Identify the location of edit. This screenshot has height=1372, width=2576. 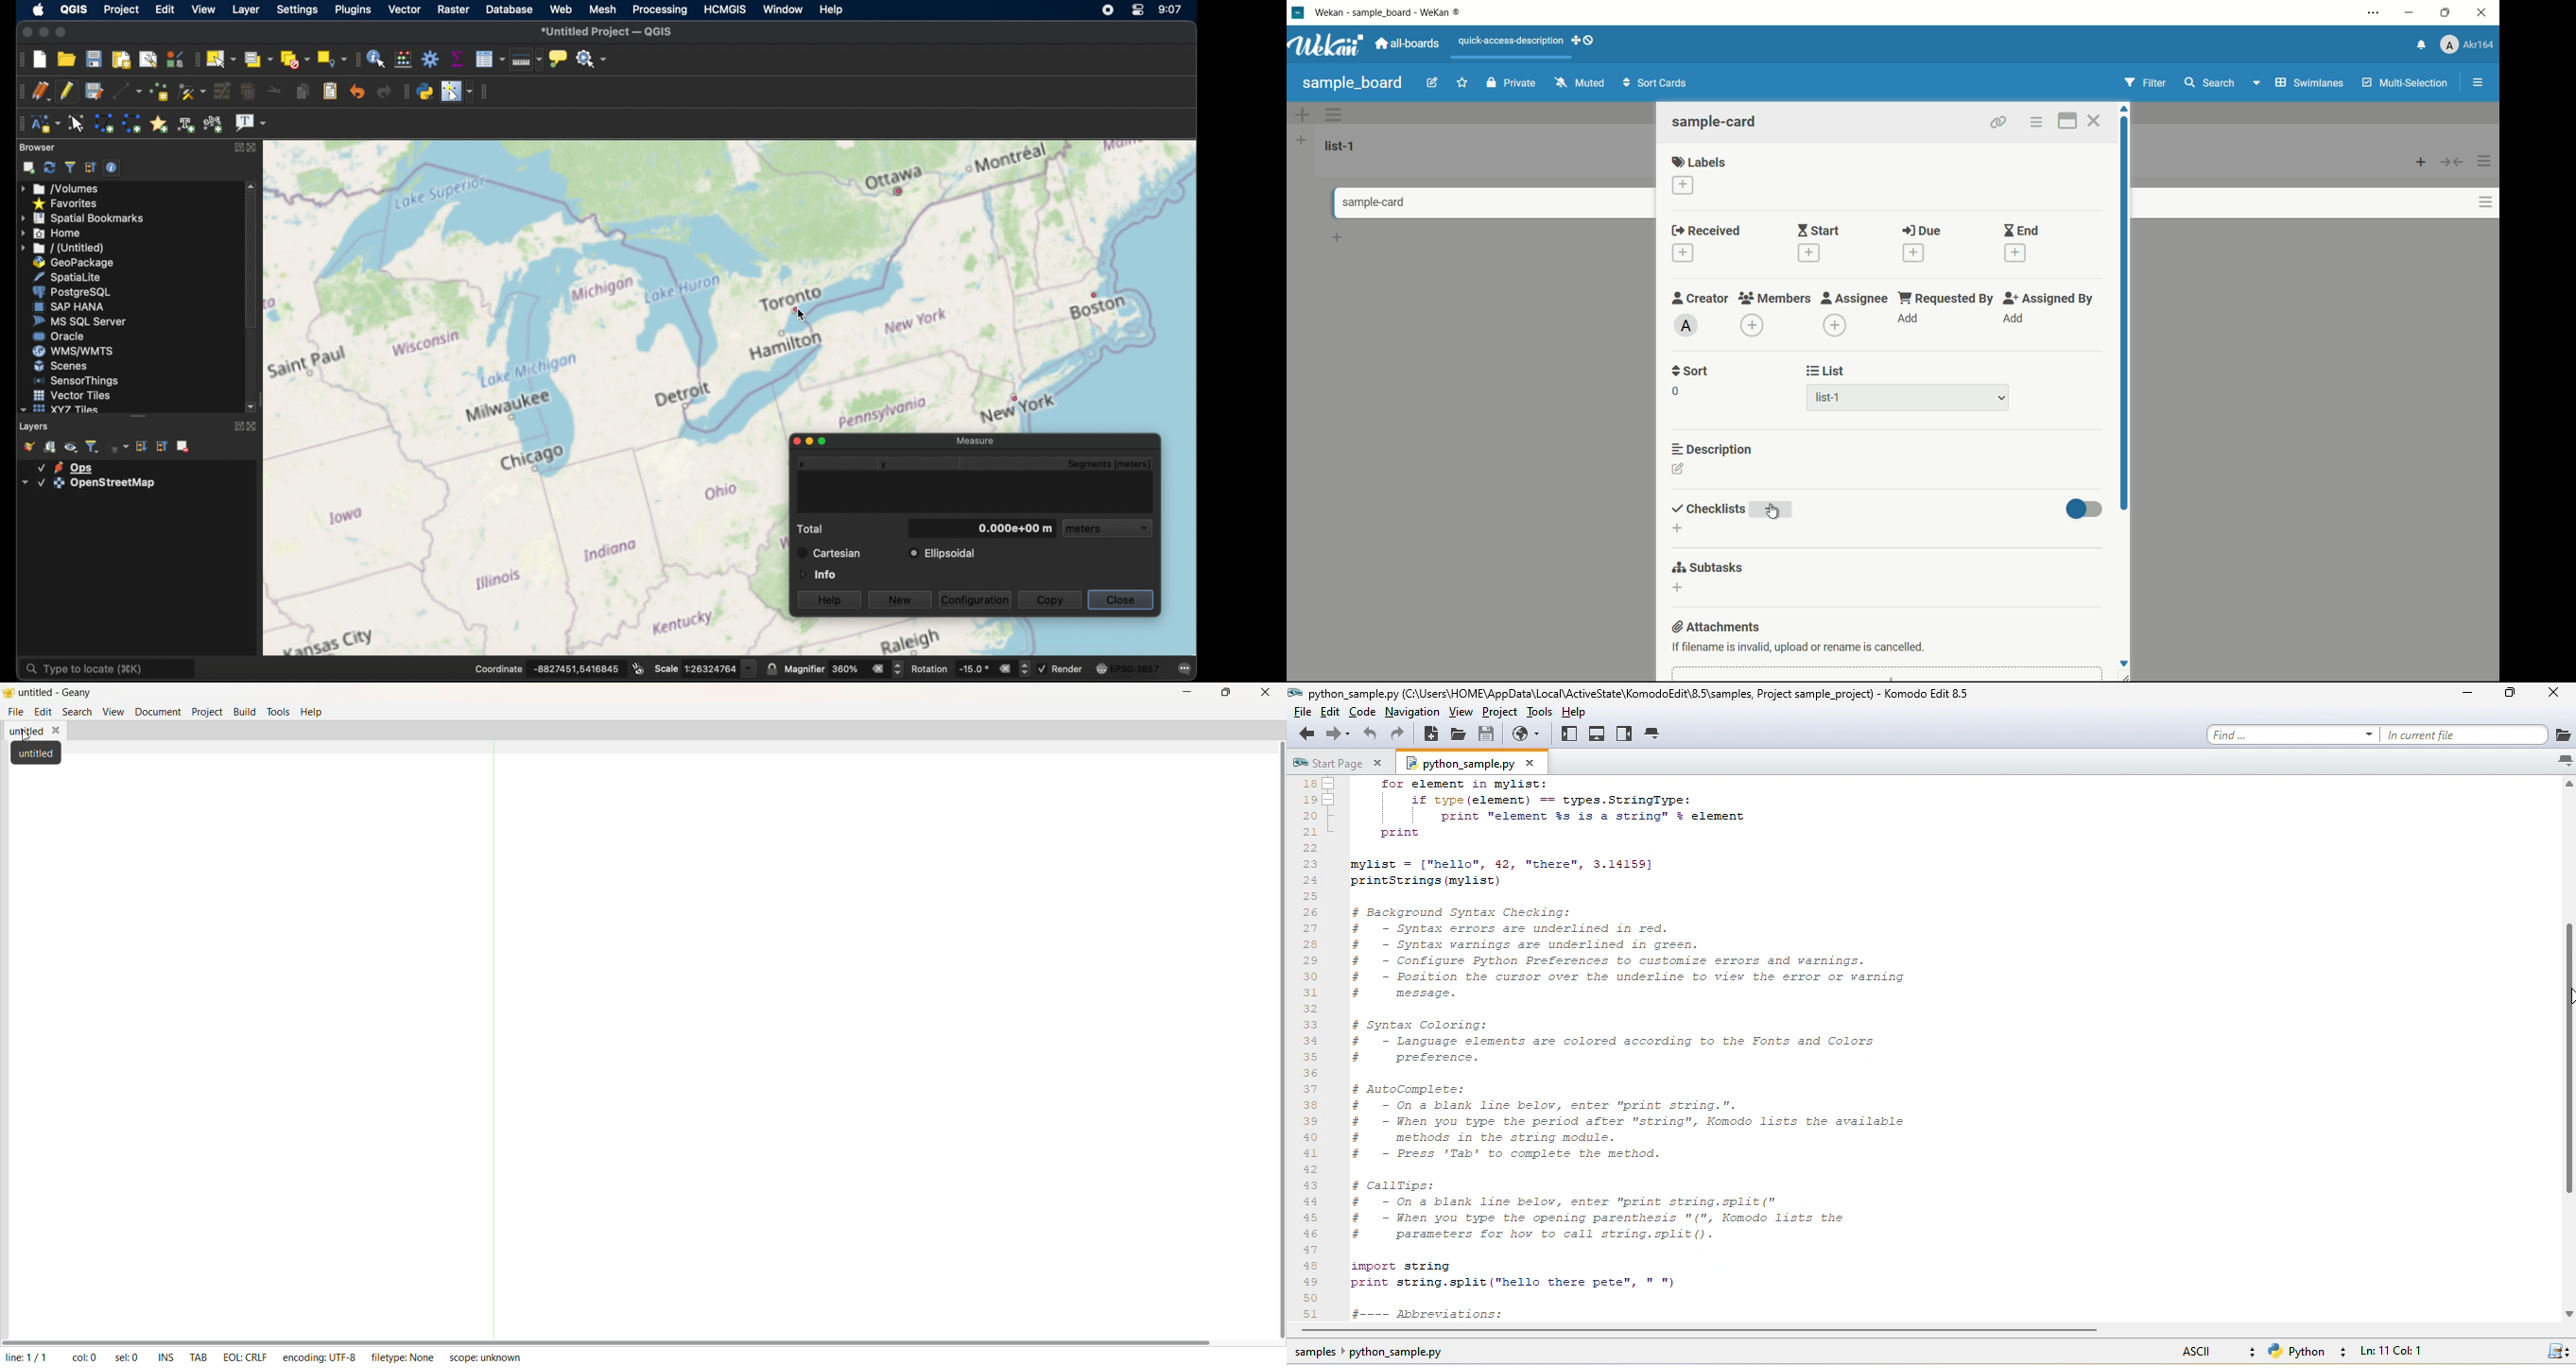
(164, 9).